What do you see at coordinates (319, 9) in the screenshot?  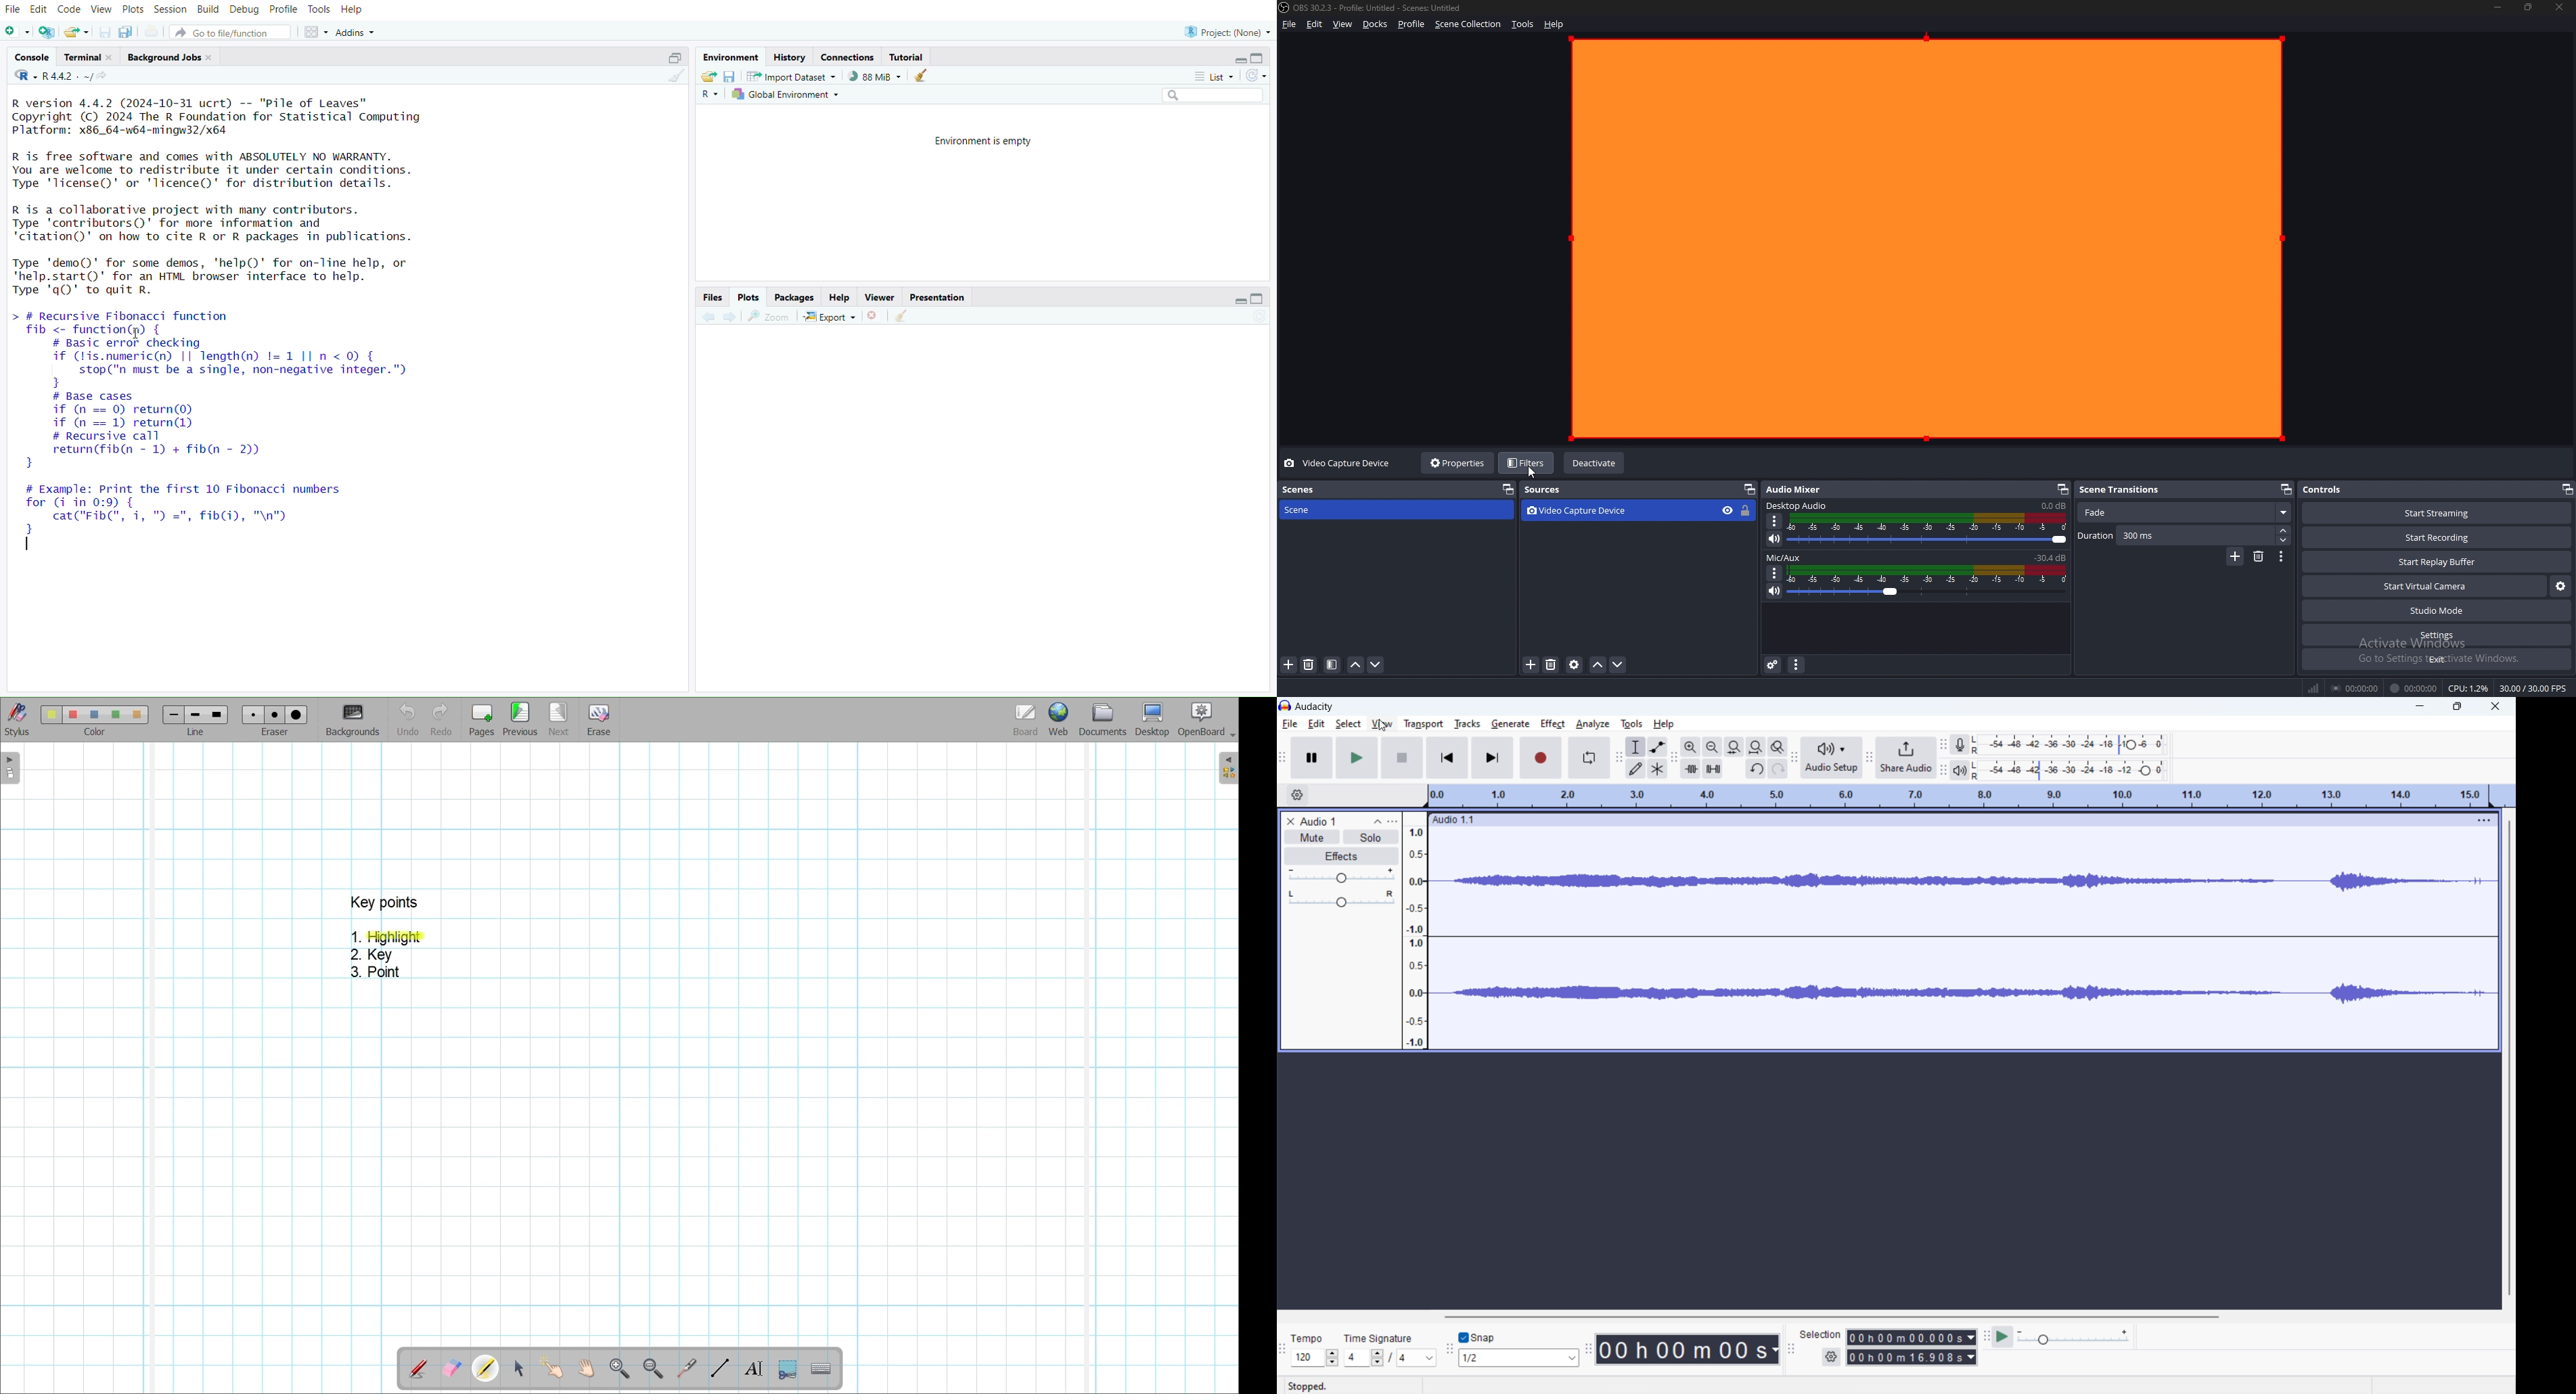 I see `tools` at bounding box center [319, 9].